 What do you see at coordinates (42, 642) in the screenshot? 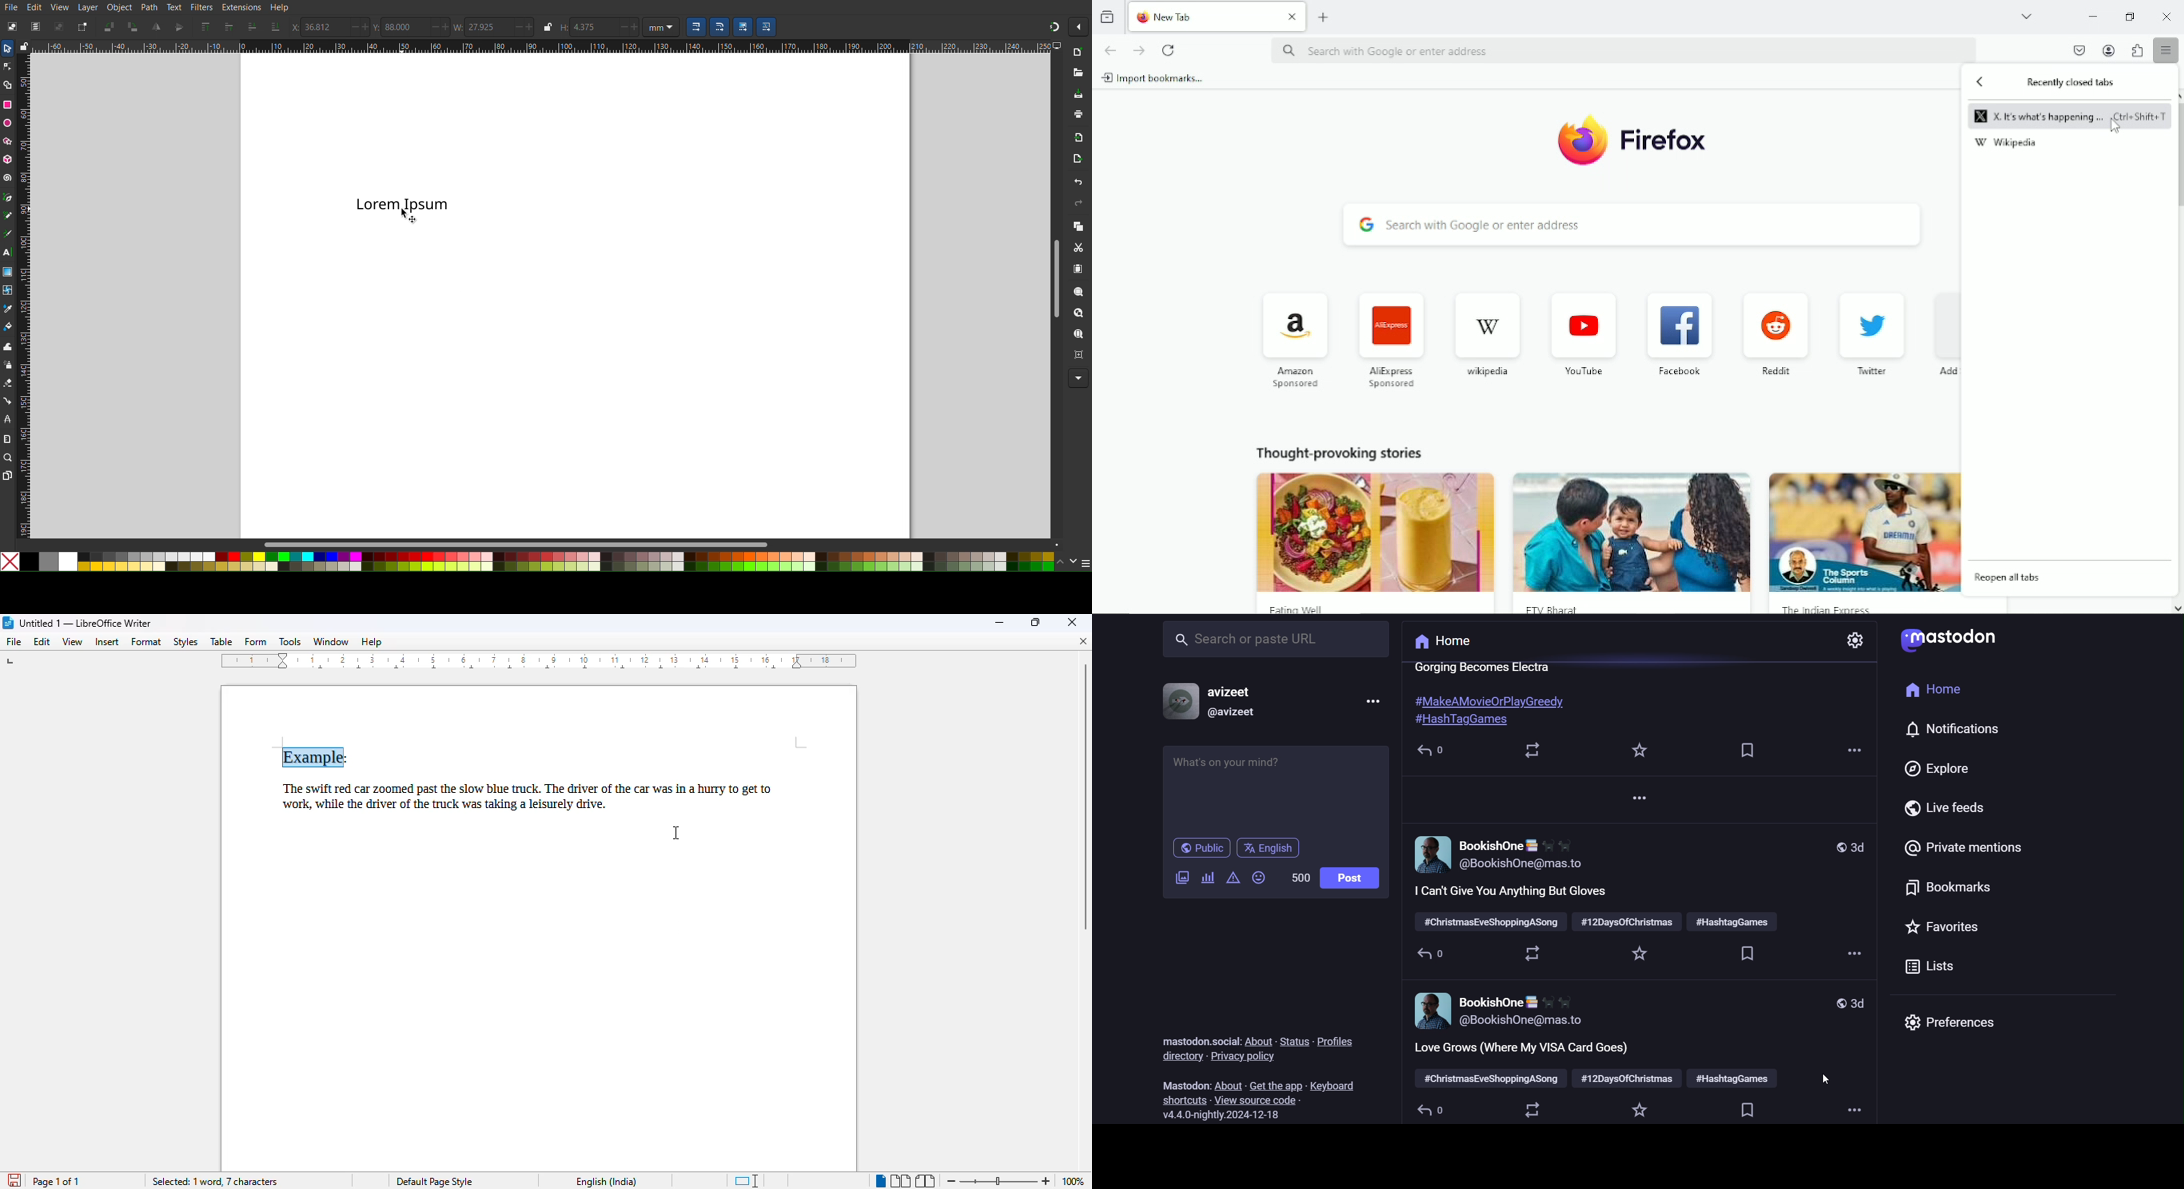
I see `edit` at bounding box center [42, 642].